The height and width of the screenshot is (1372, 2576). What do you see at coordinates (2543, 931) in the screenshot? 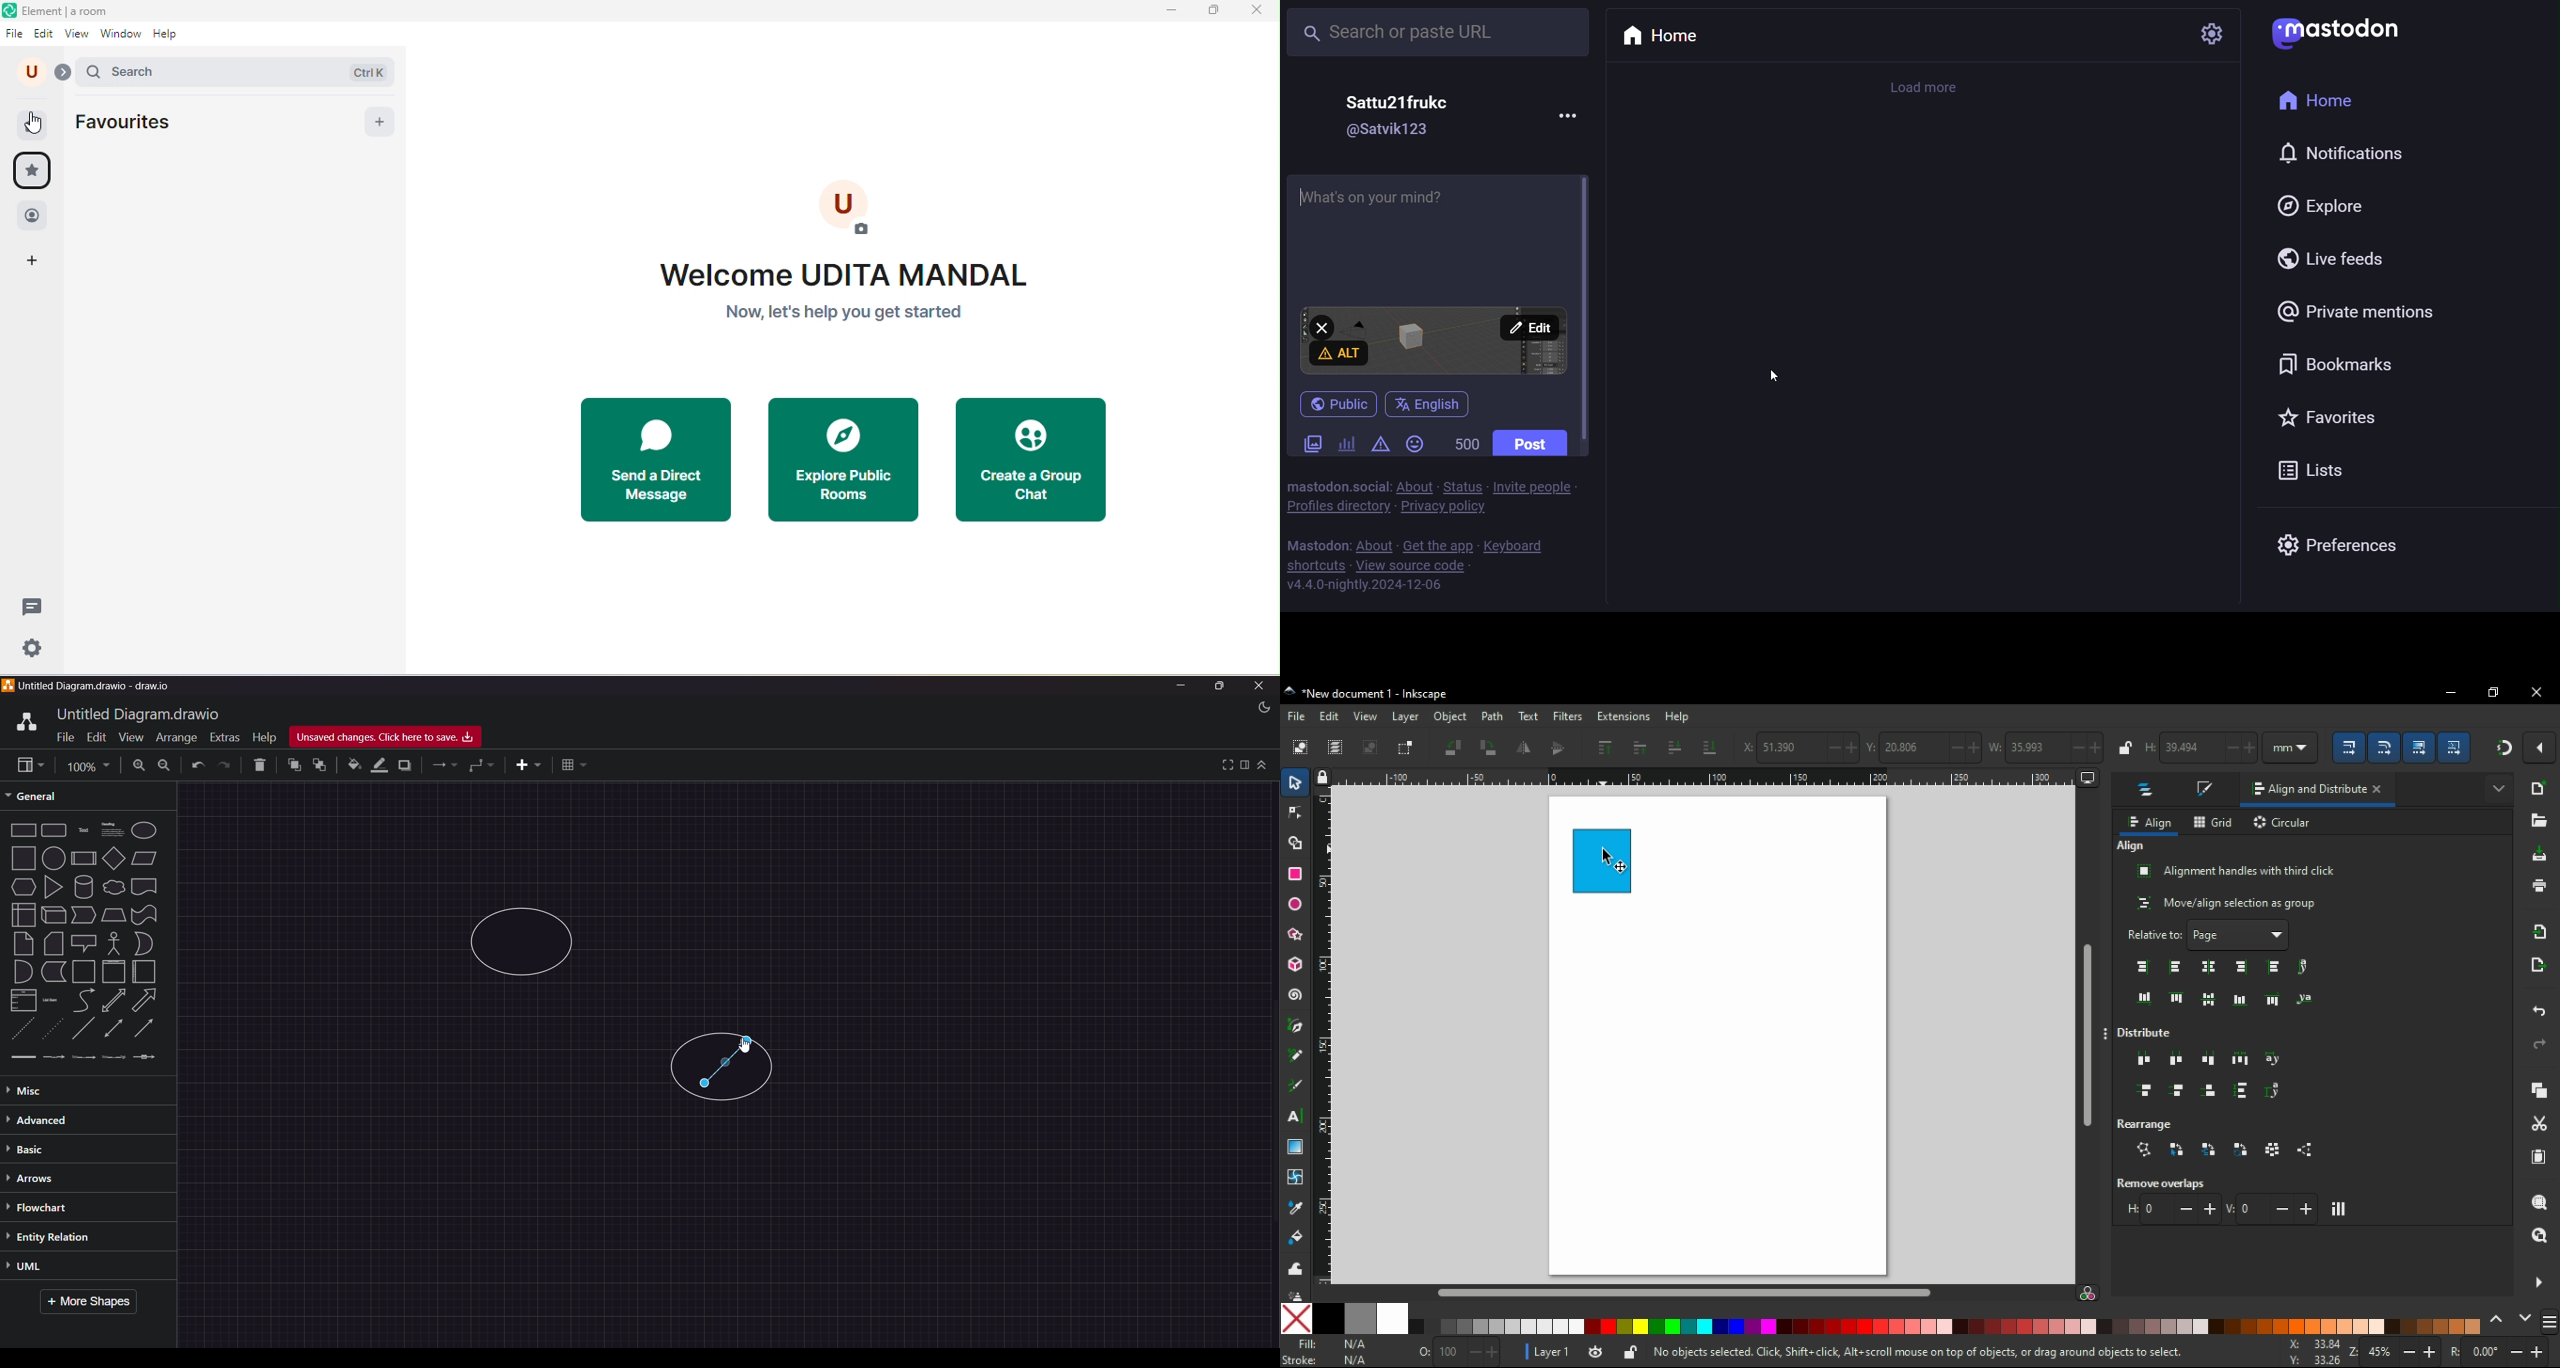
I see `import` at bounding box center [2543, 931].